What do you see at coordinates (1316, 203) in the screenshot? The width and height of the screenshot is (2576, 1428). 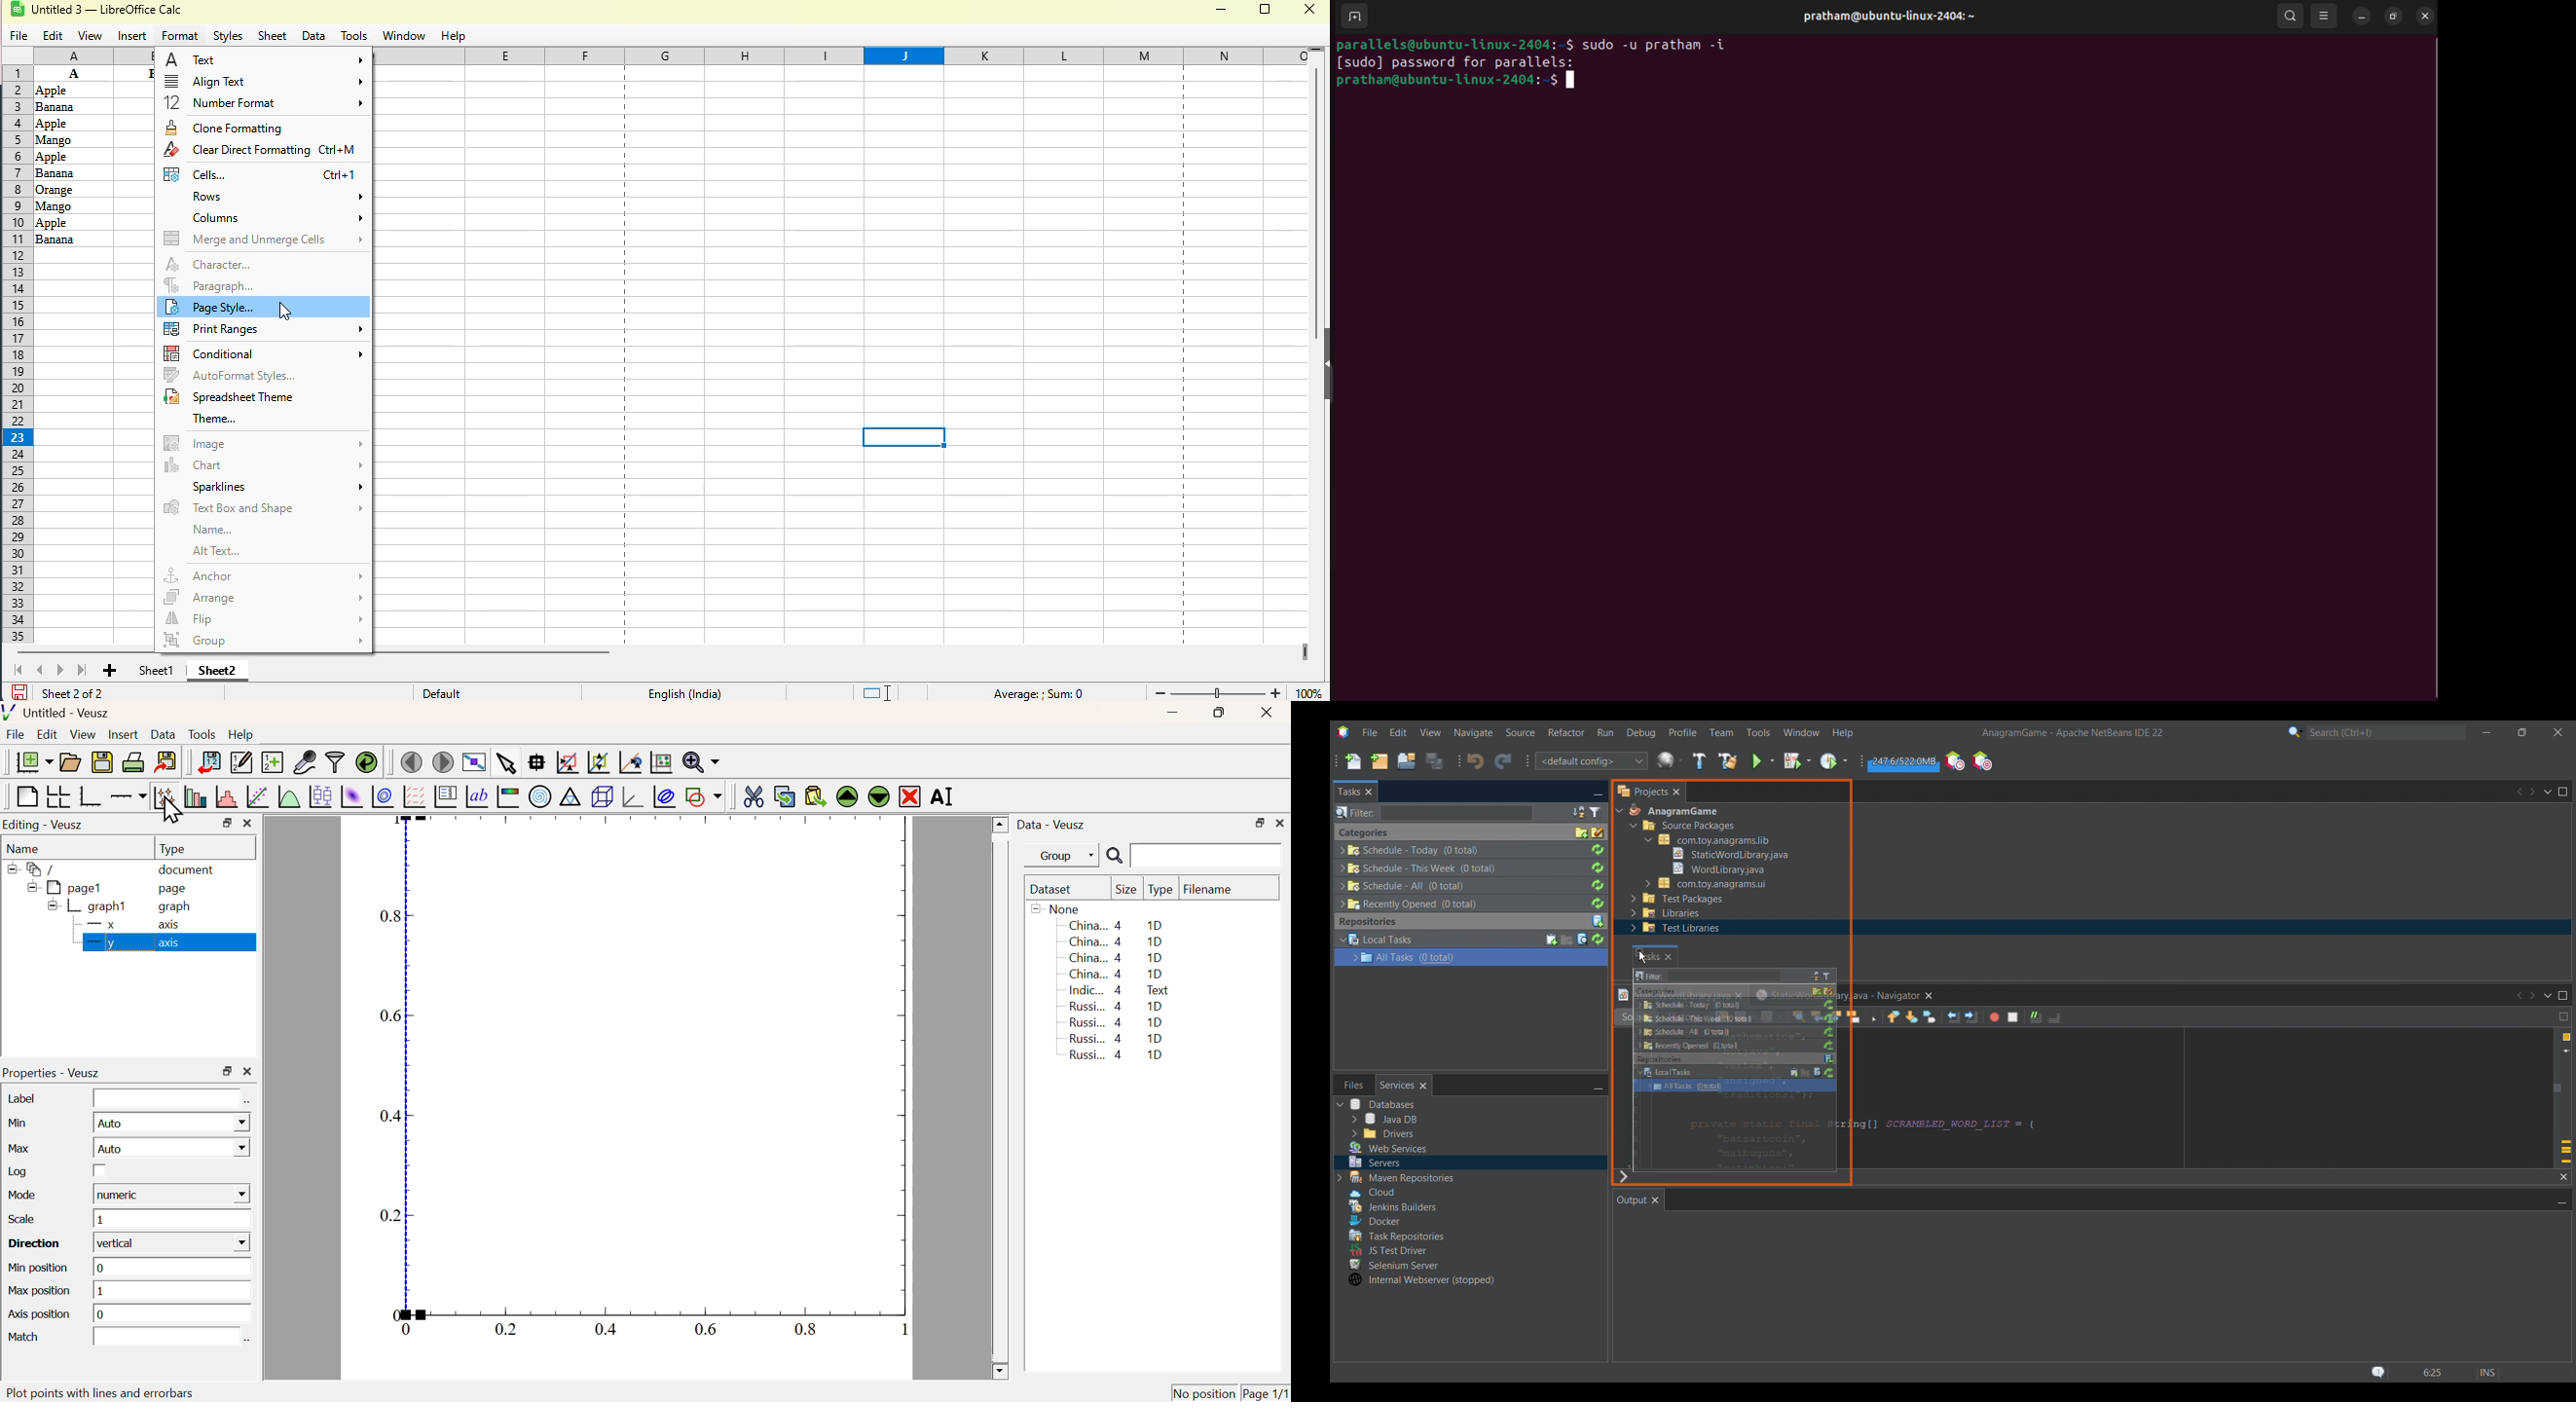 I see `vertical scroll bar` at bounding box center [1316, 203].